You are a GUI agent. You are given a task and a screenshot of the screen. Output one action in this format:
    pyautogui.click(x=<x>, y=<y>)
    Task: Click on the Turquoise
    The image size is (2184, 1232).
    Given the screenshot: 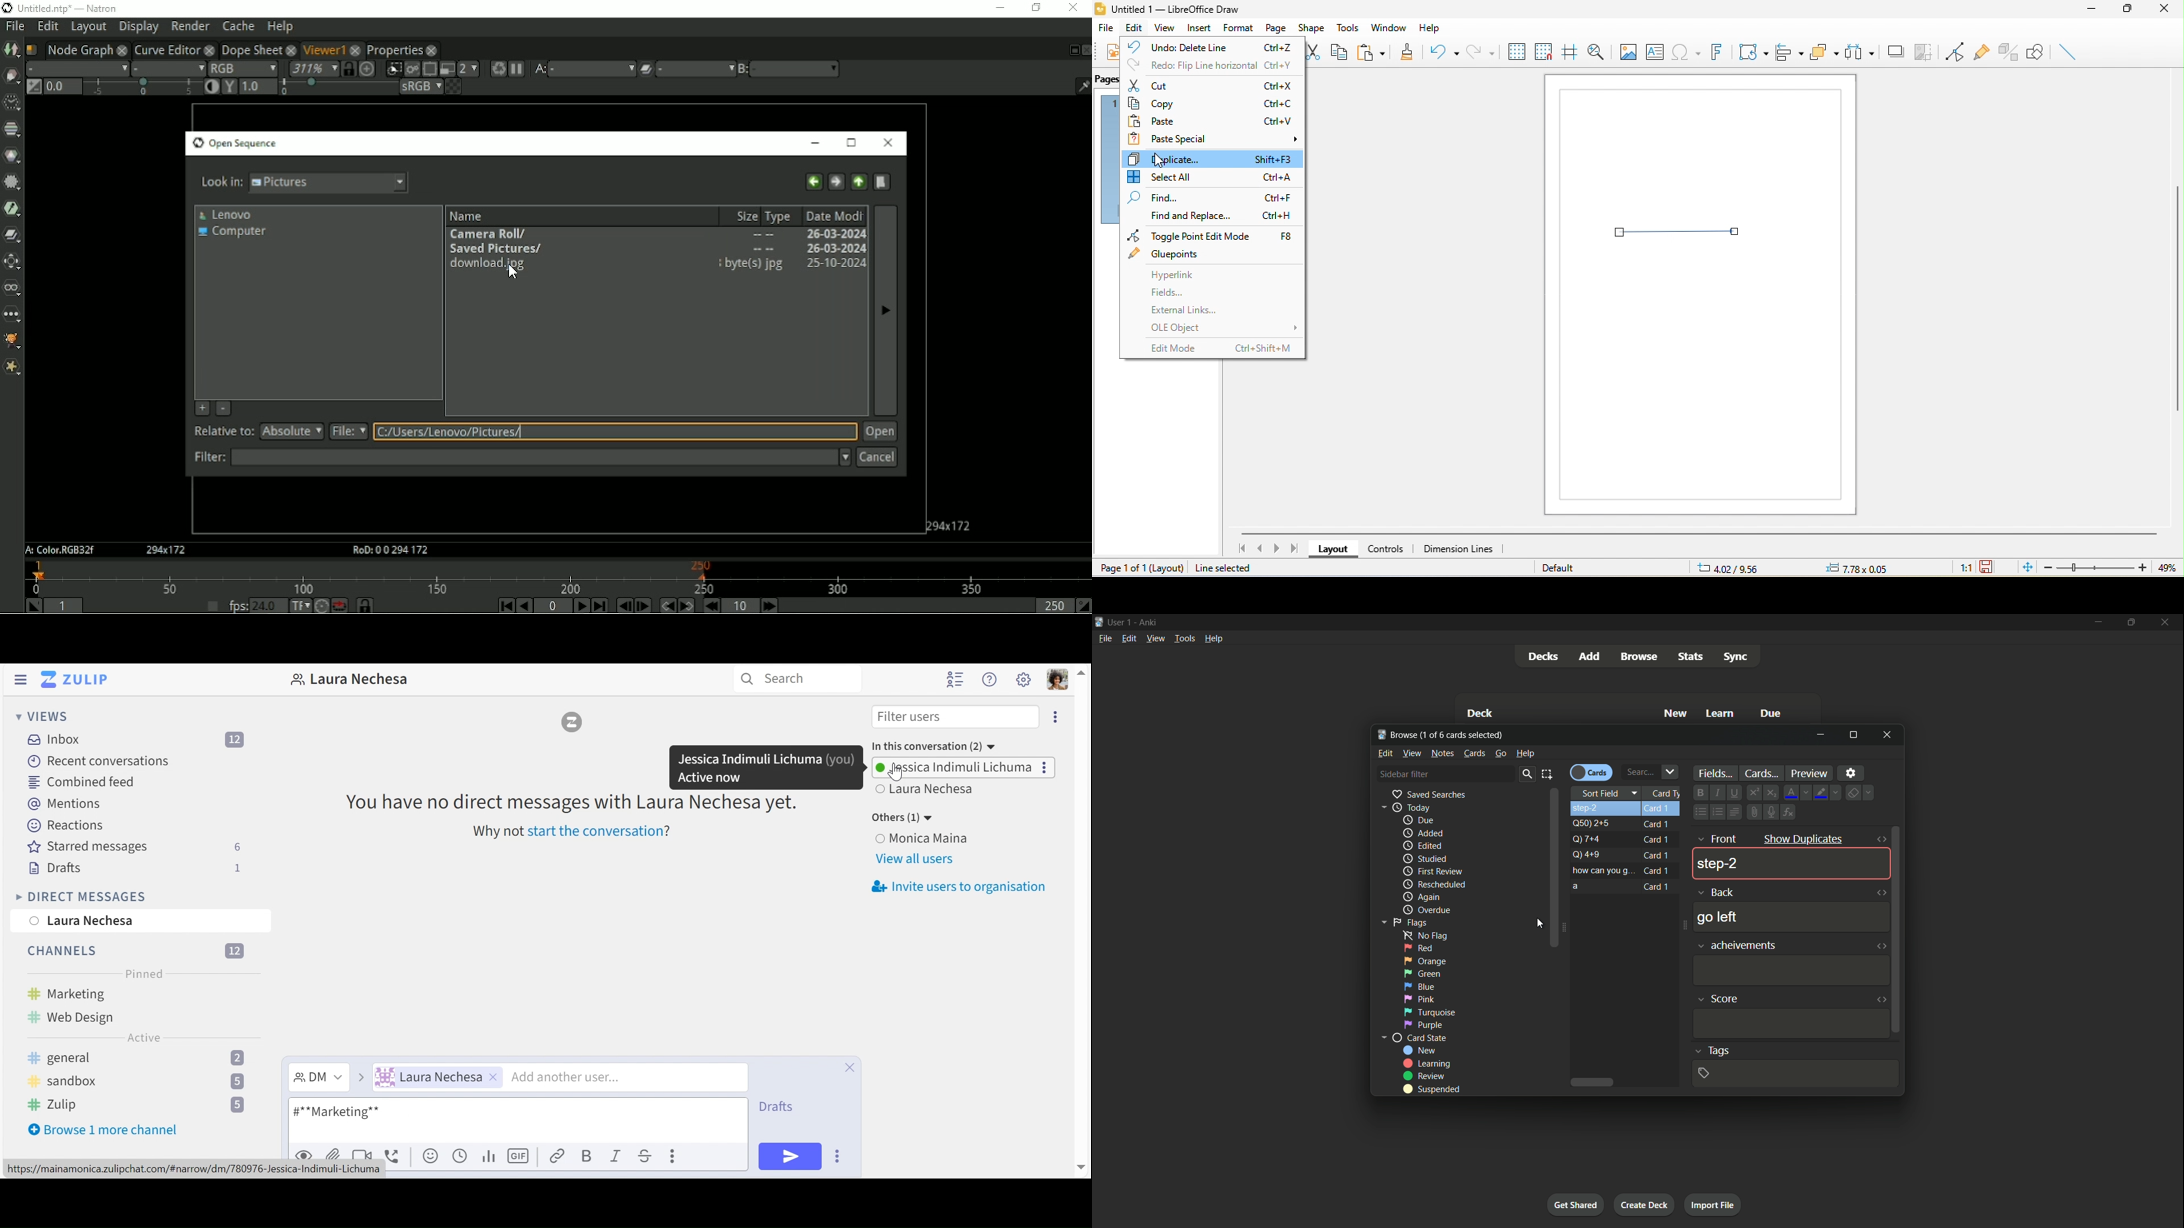 What is the action you would take?
    pyautogui.click(x=1429, y=1012)
    